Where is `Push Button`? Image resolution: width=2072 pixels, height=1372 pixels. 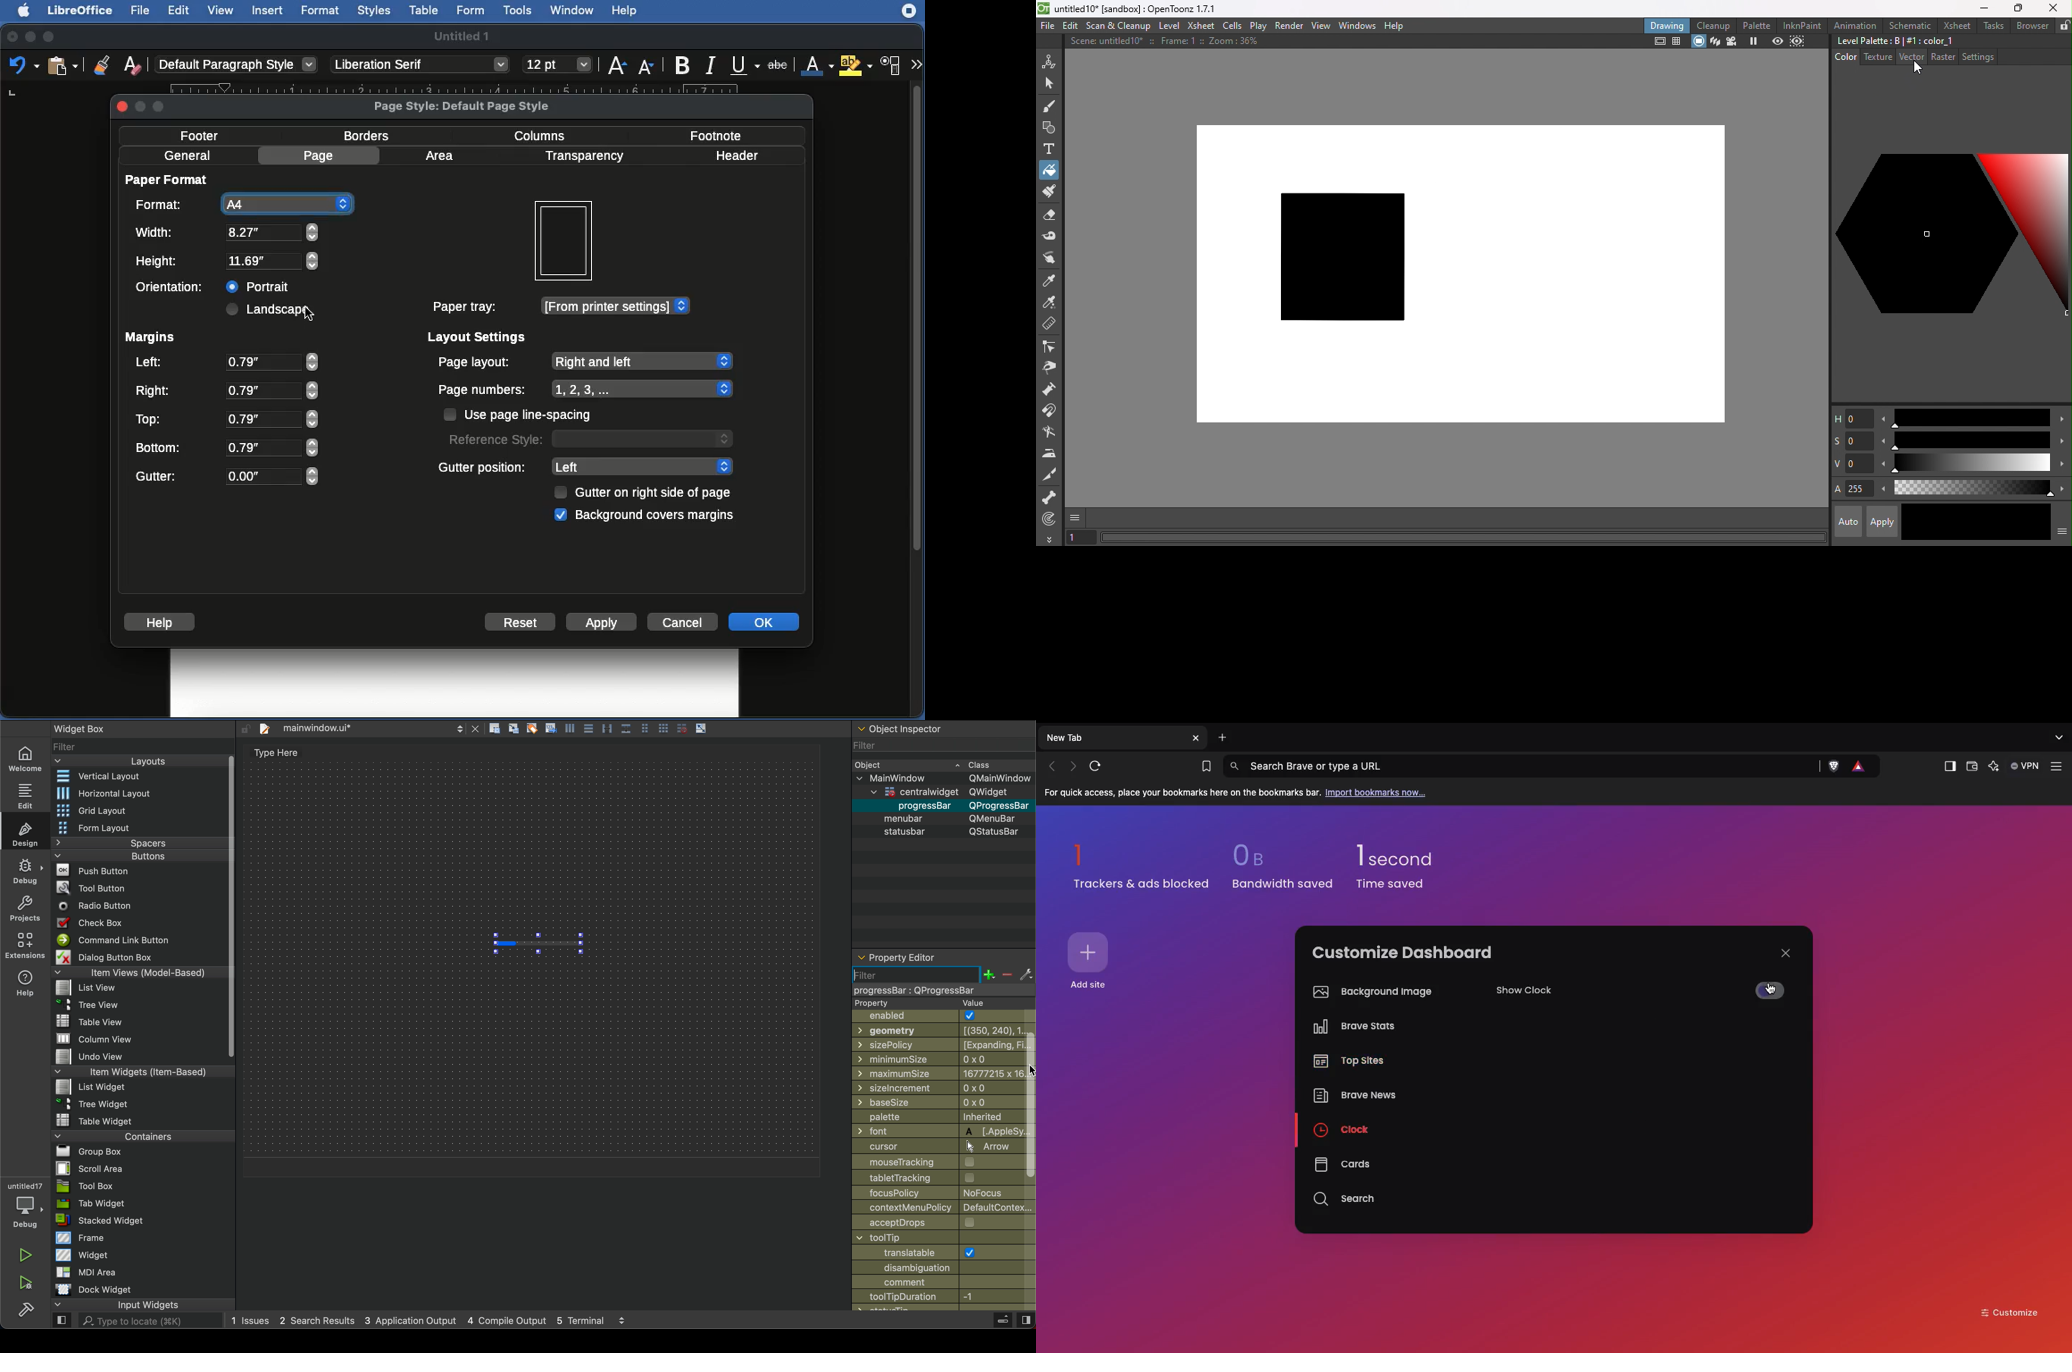 Push Button is located at coordinates (95, 870).